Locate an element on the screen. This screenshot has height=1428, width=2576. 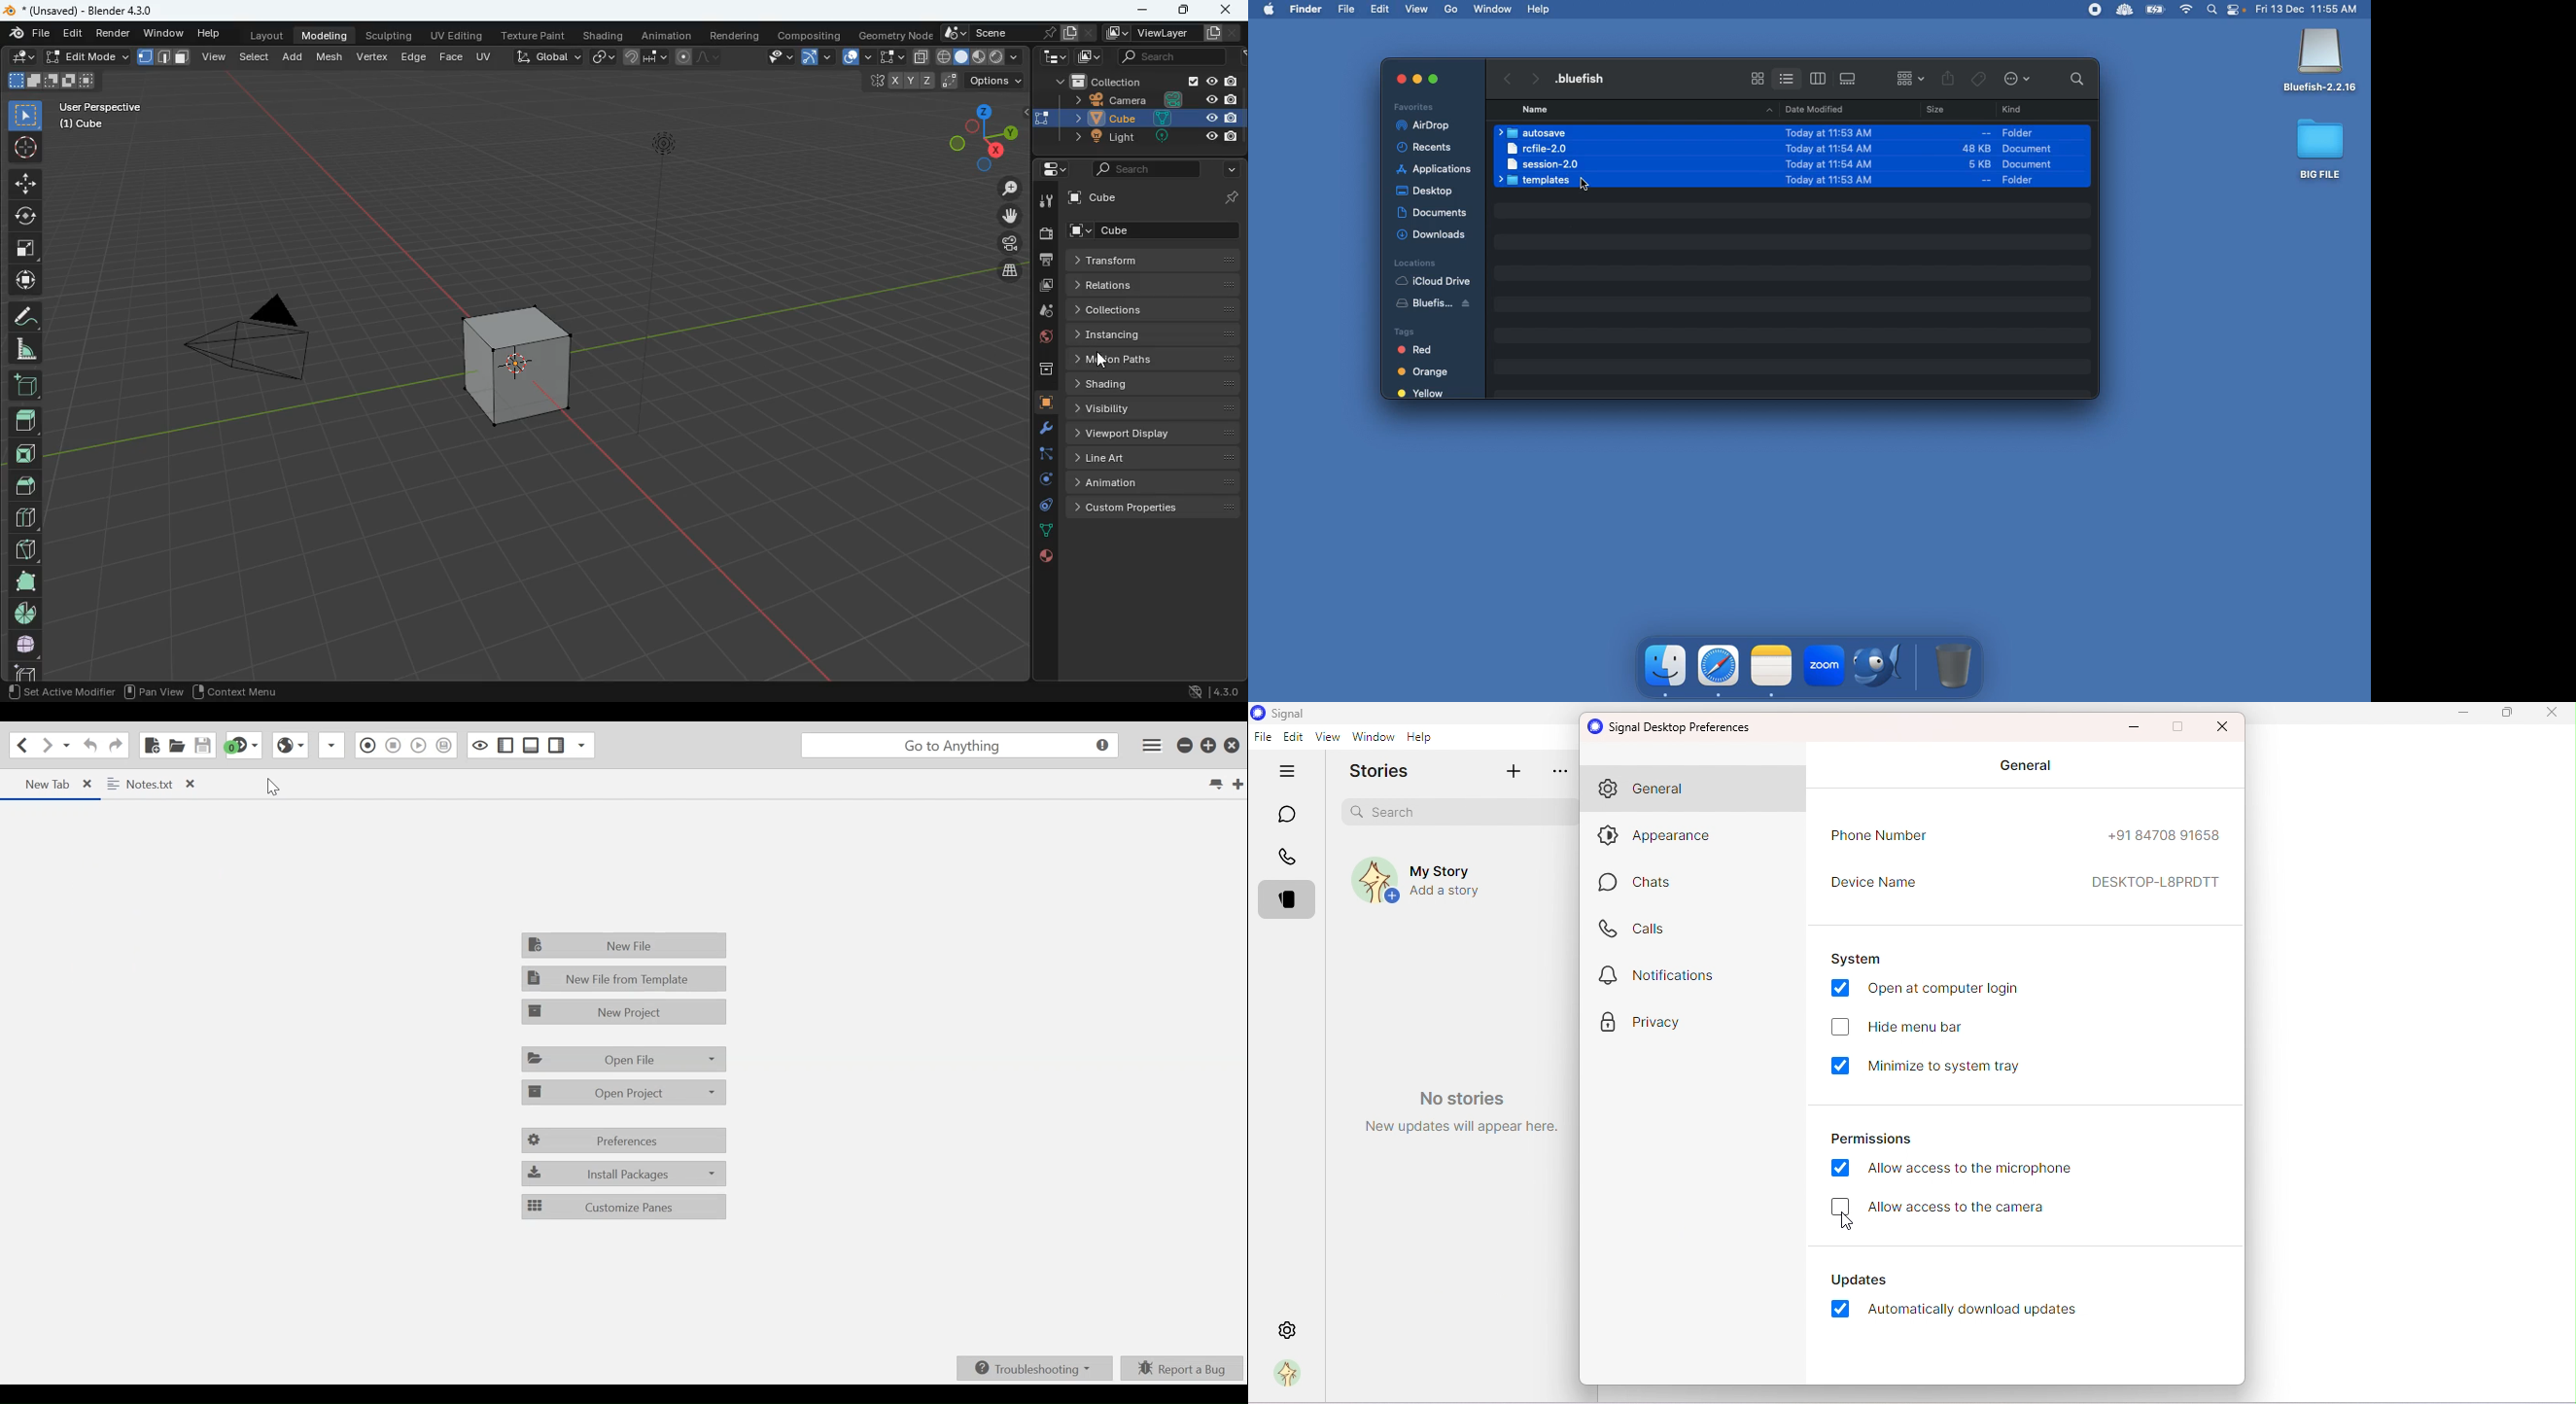
copy is located at coordinates (603, 55).